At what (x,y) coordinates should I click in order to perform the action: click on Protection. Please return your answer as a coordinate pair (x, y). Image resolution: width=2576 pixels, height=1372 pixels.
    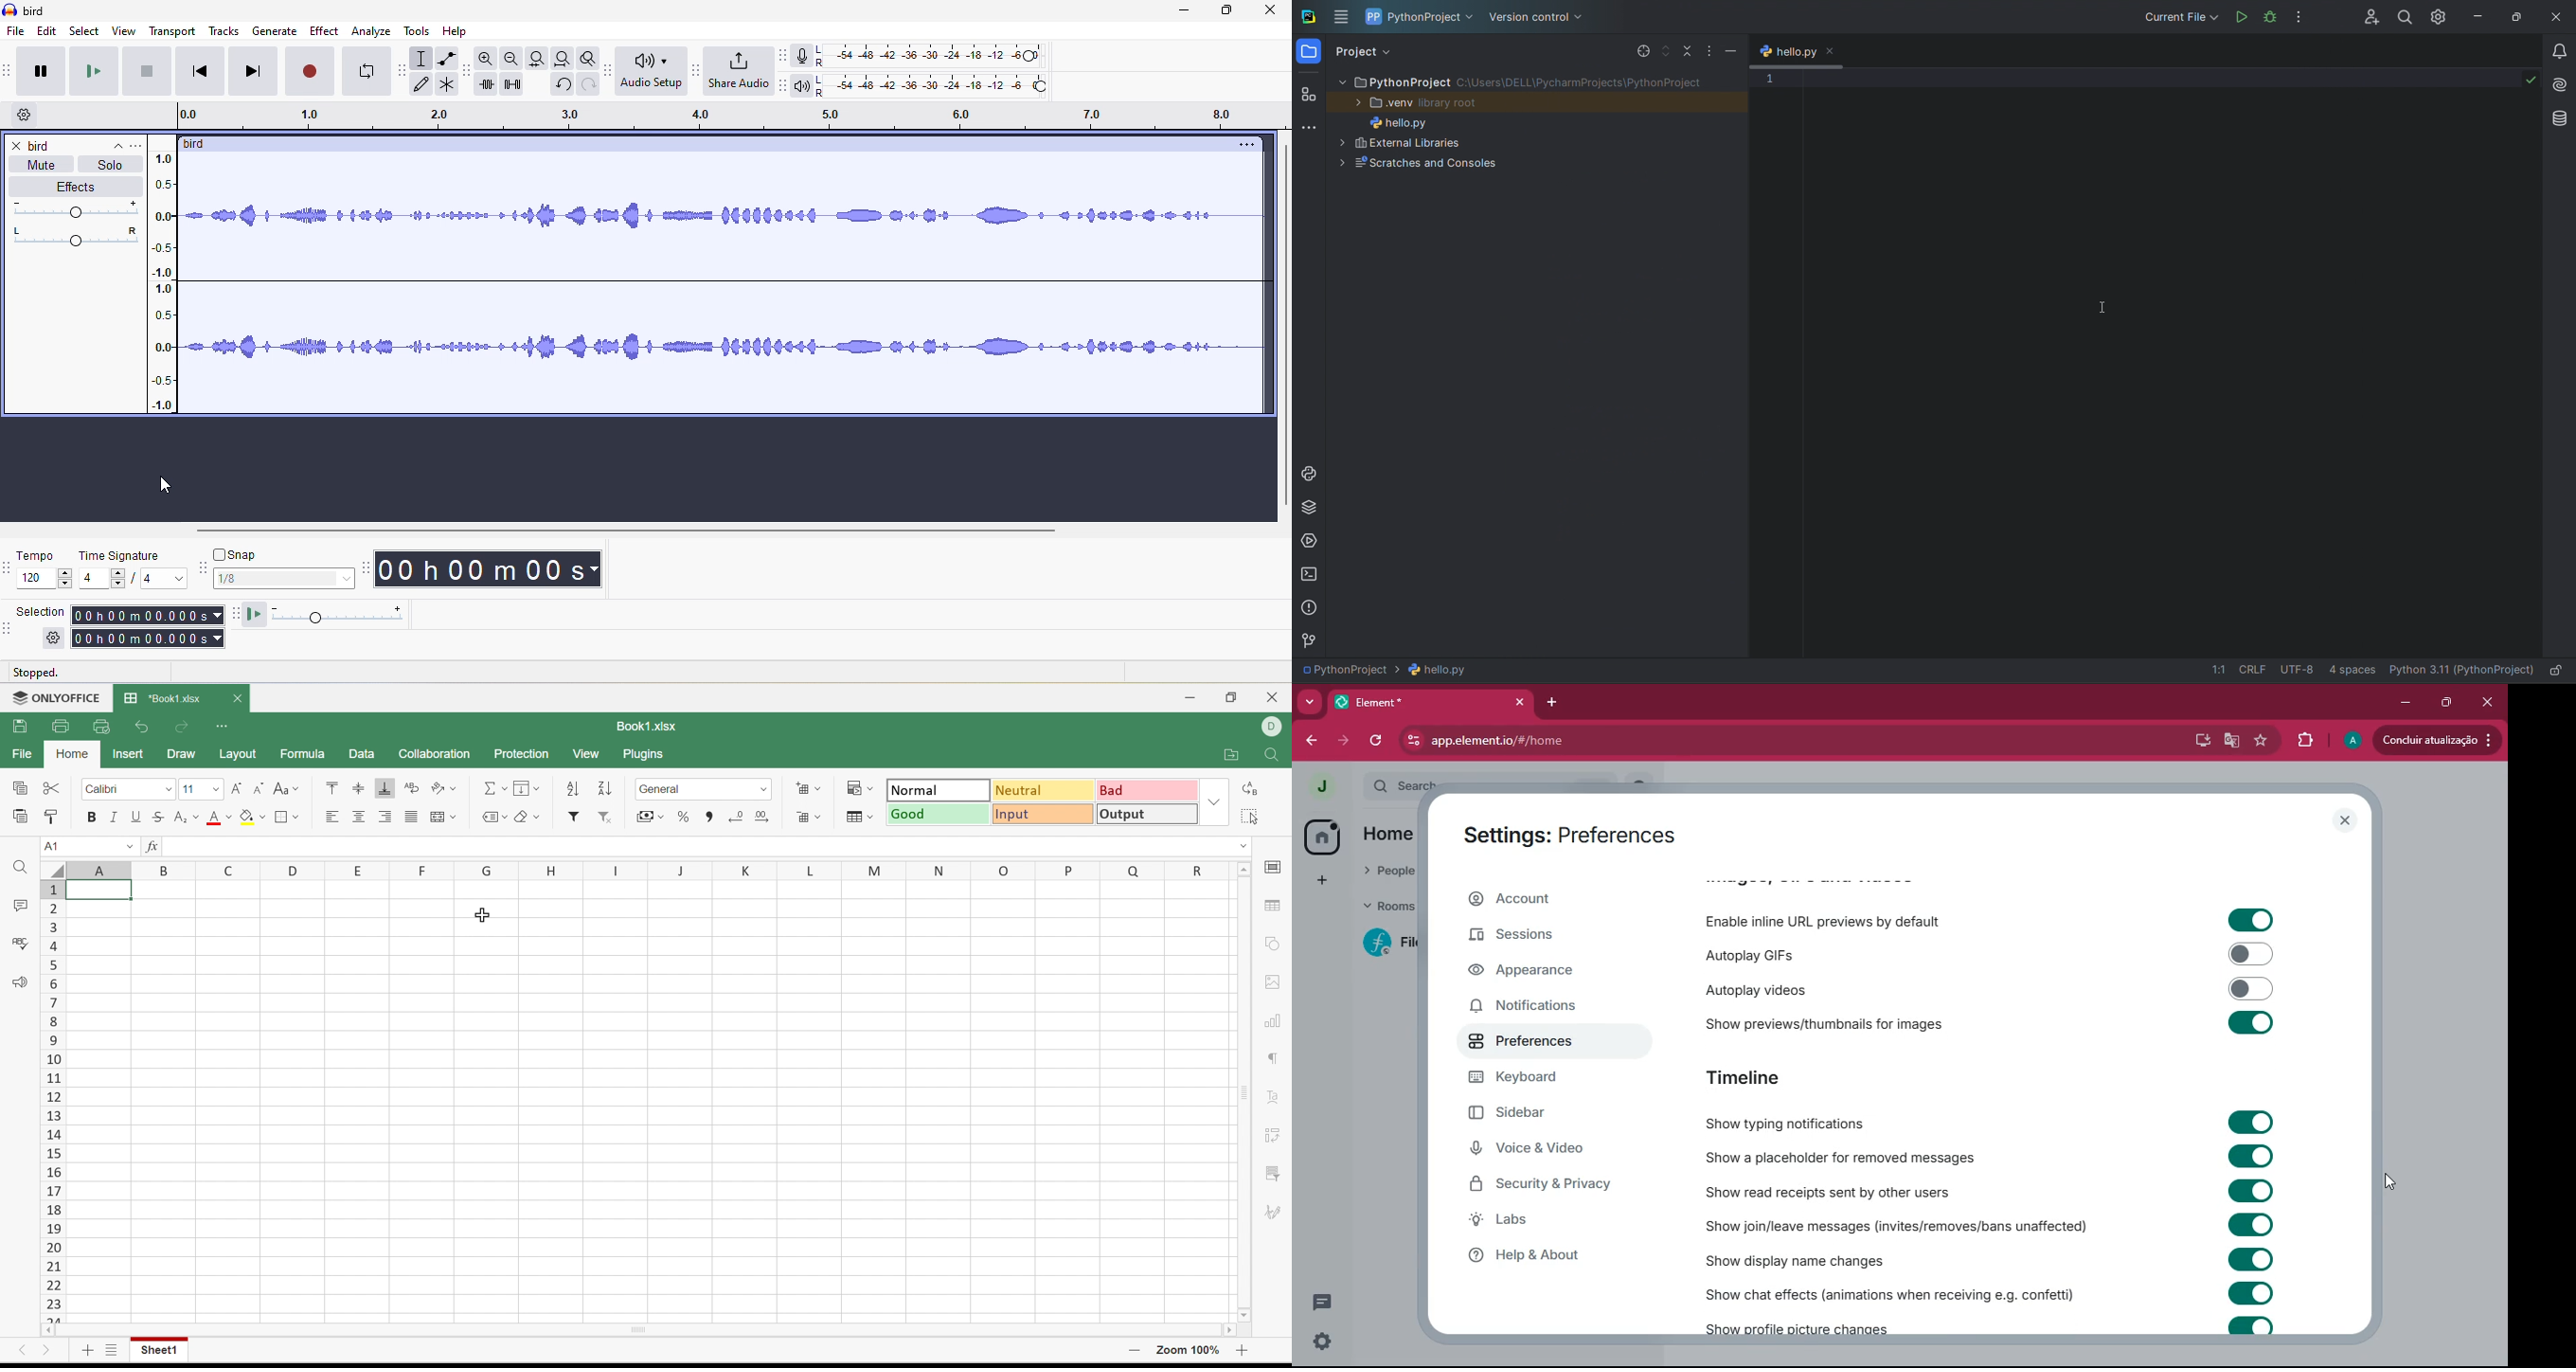
    Looking at the image, I should click on (520, 755).